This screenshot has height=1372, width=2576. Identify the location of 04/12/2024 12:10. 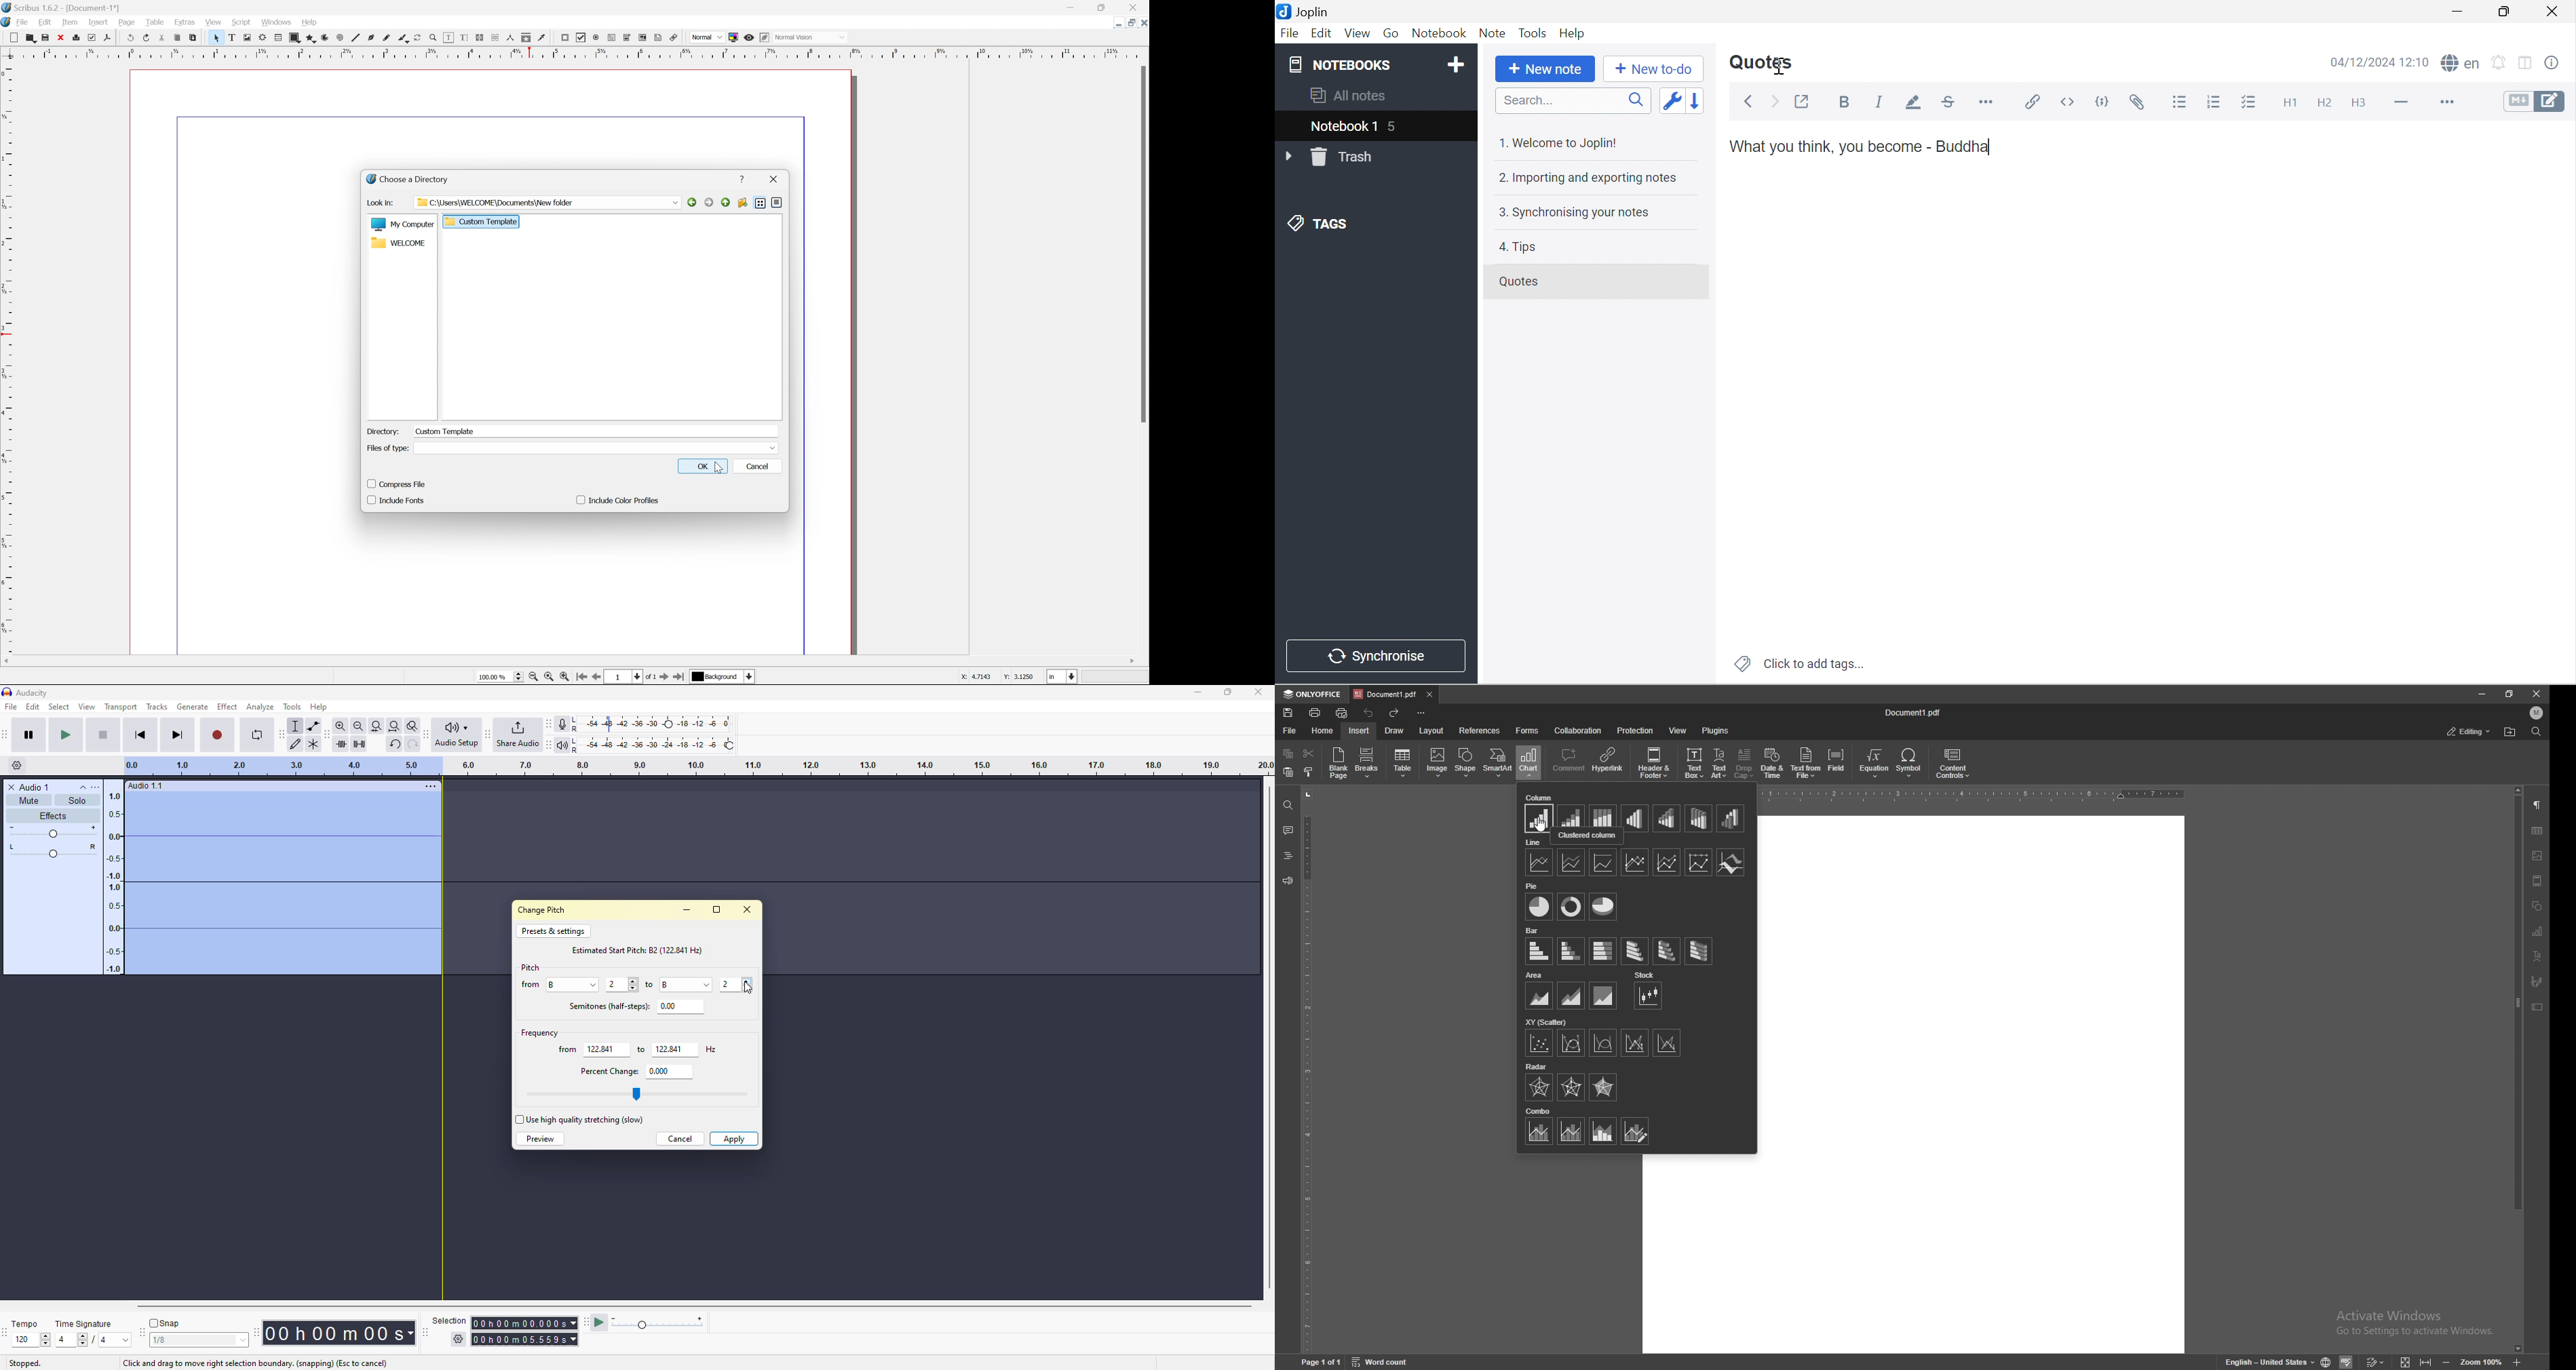
(2380, 62).